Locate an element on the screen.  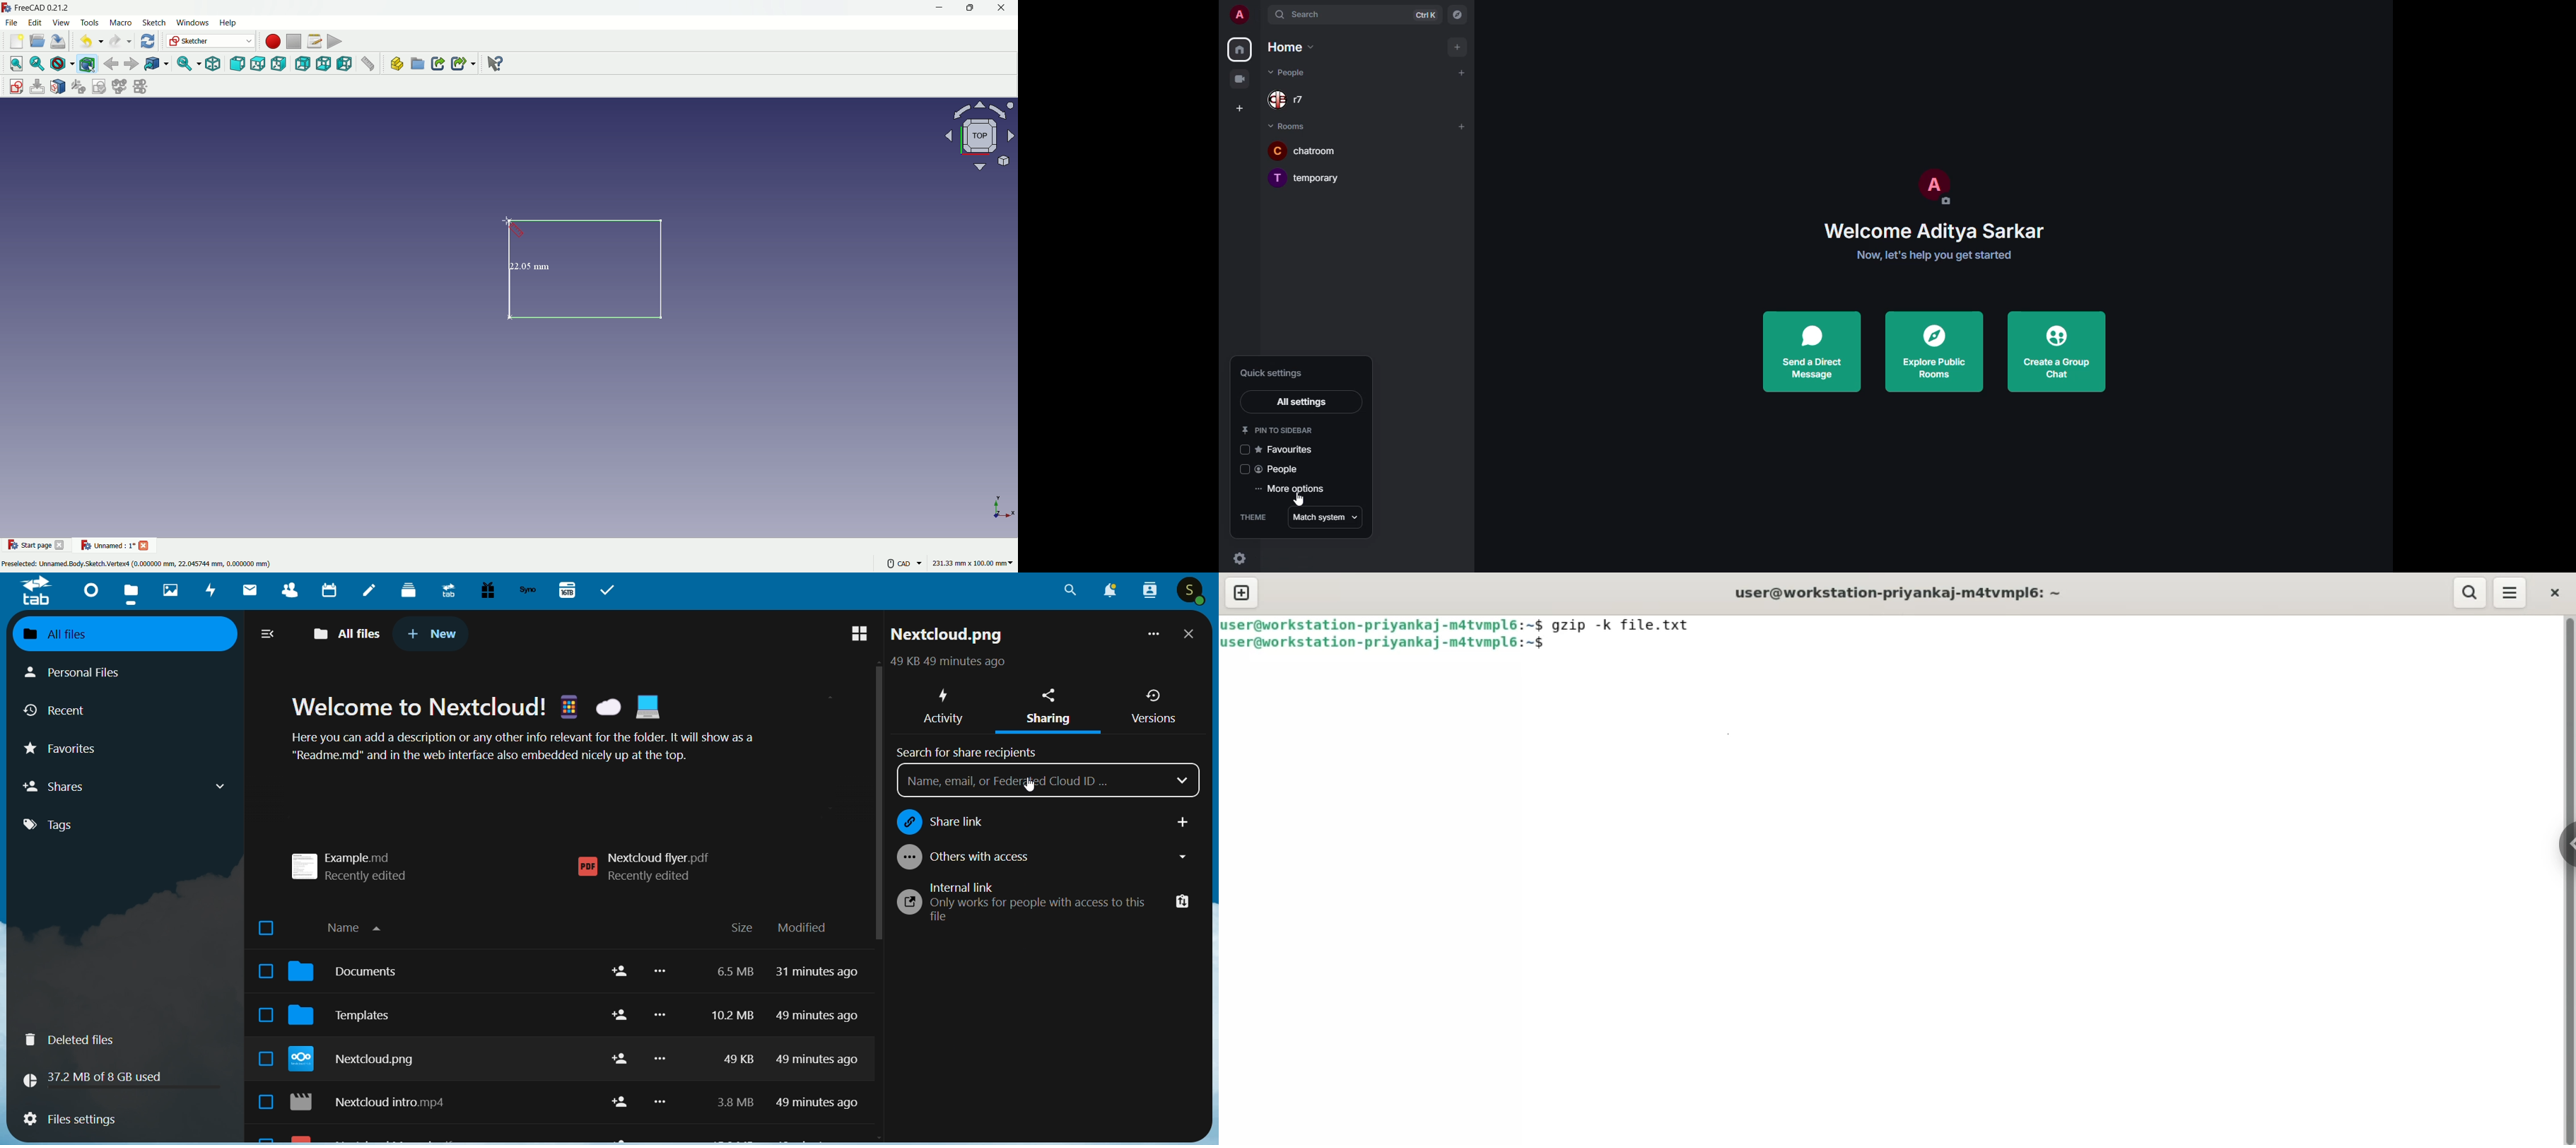
FreeCAD 0212 is located at coordinates (50, 8).